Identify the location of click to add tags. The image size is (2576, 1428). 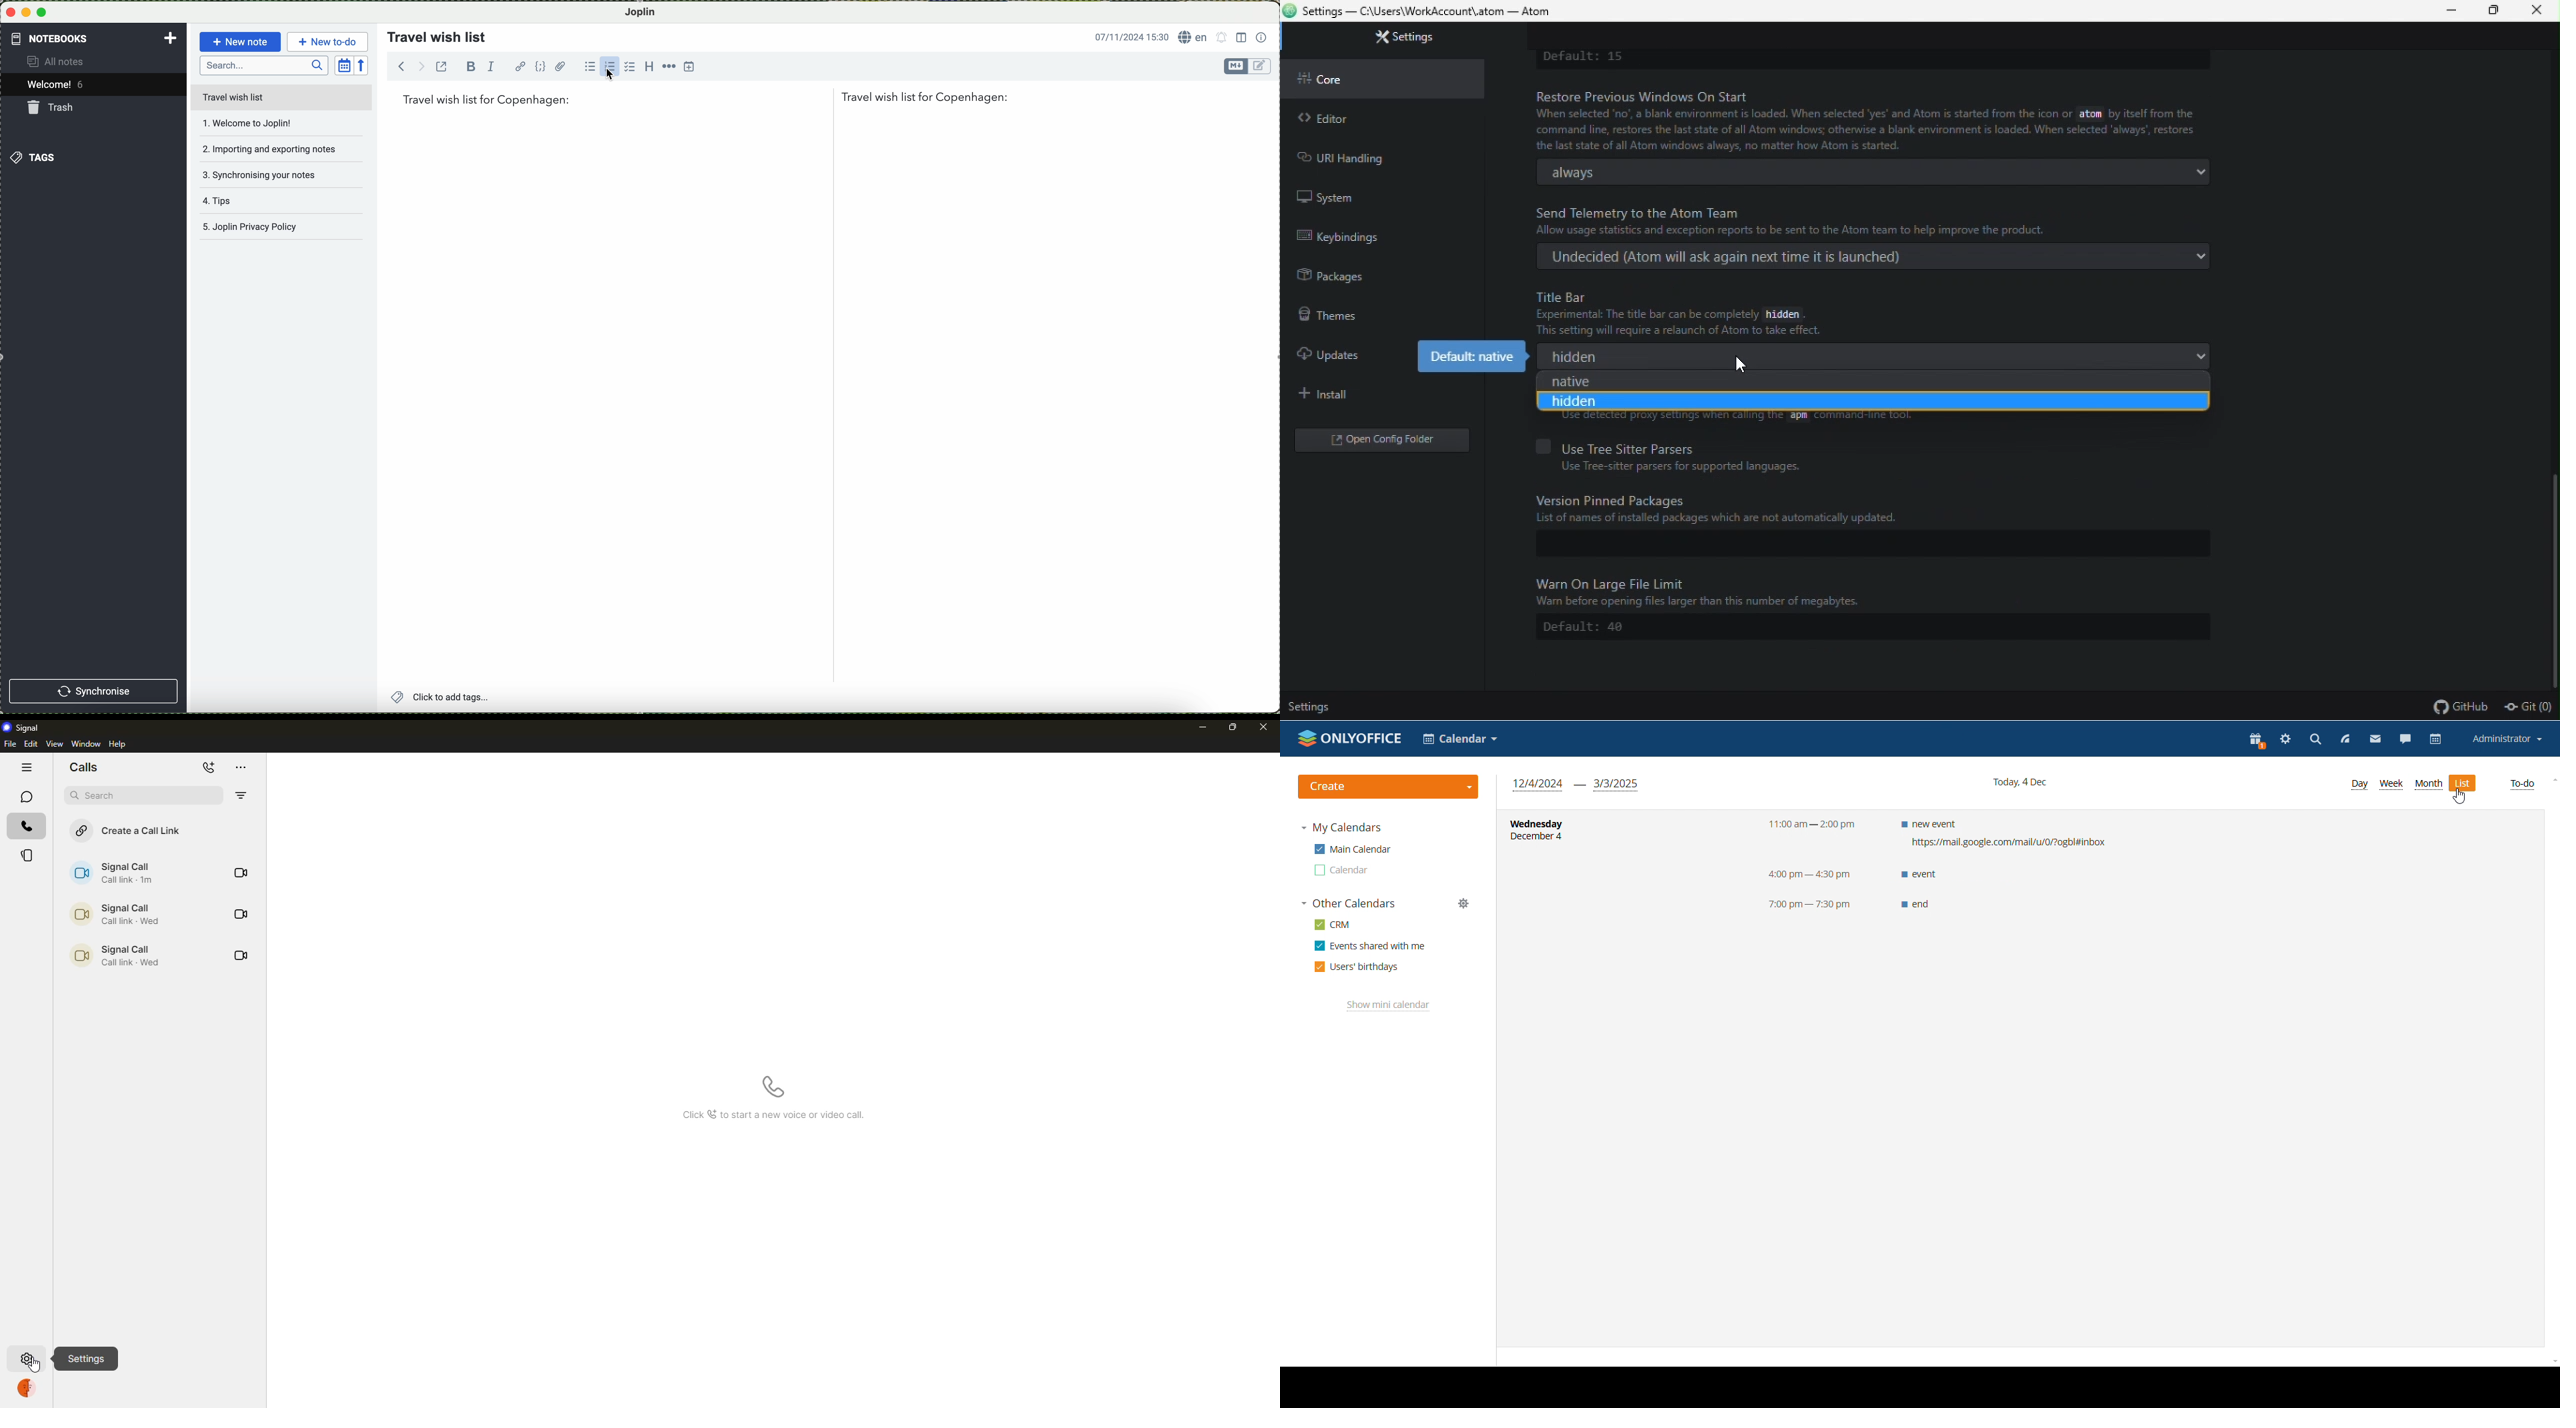
(466, 698).